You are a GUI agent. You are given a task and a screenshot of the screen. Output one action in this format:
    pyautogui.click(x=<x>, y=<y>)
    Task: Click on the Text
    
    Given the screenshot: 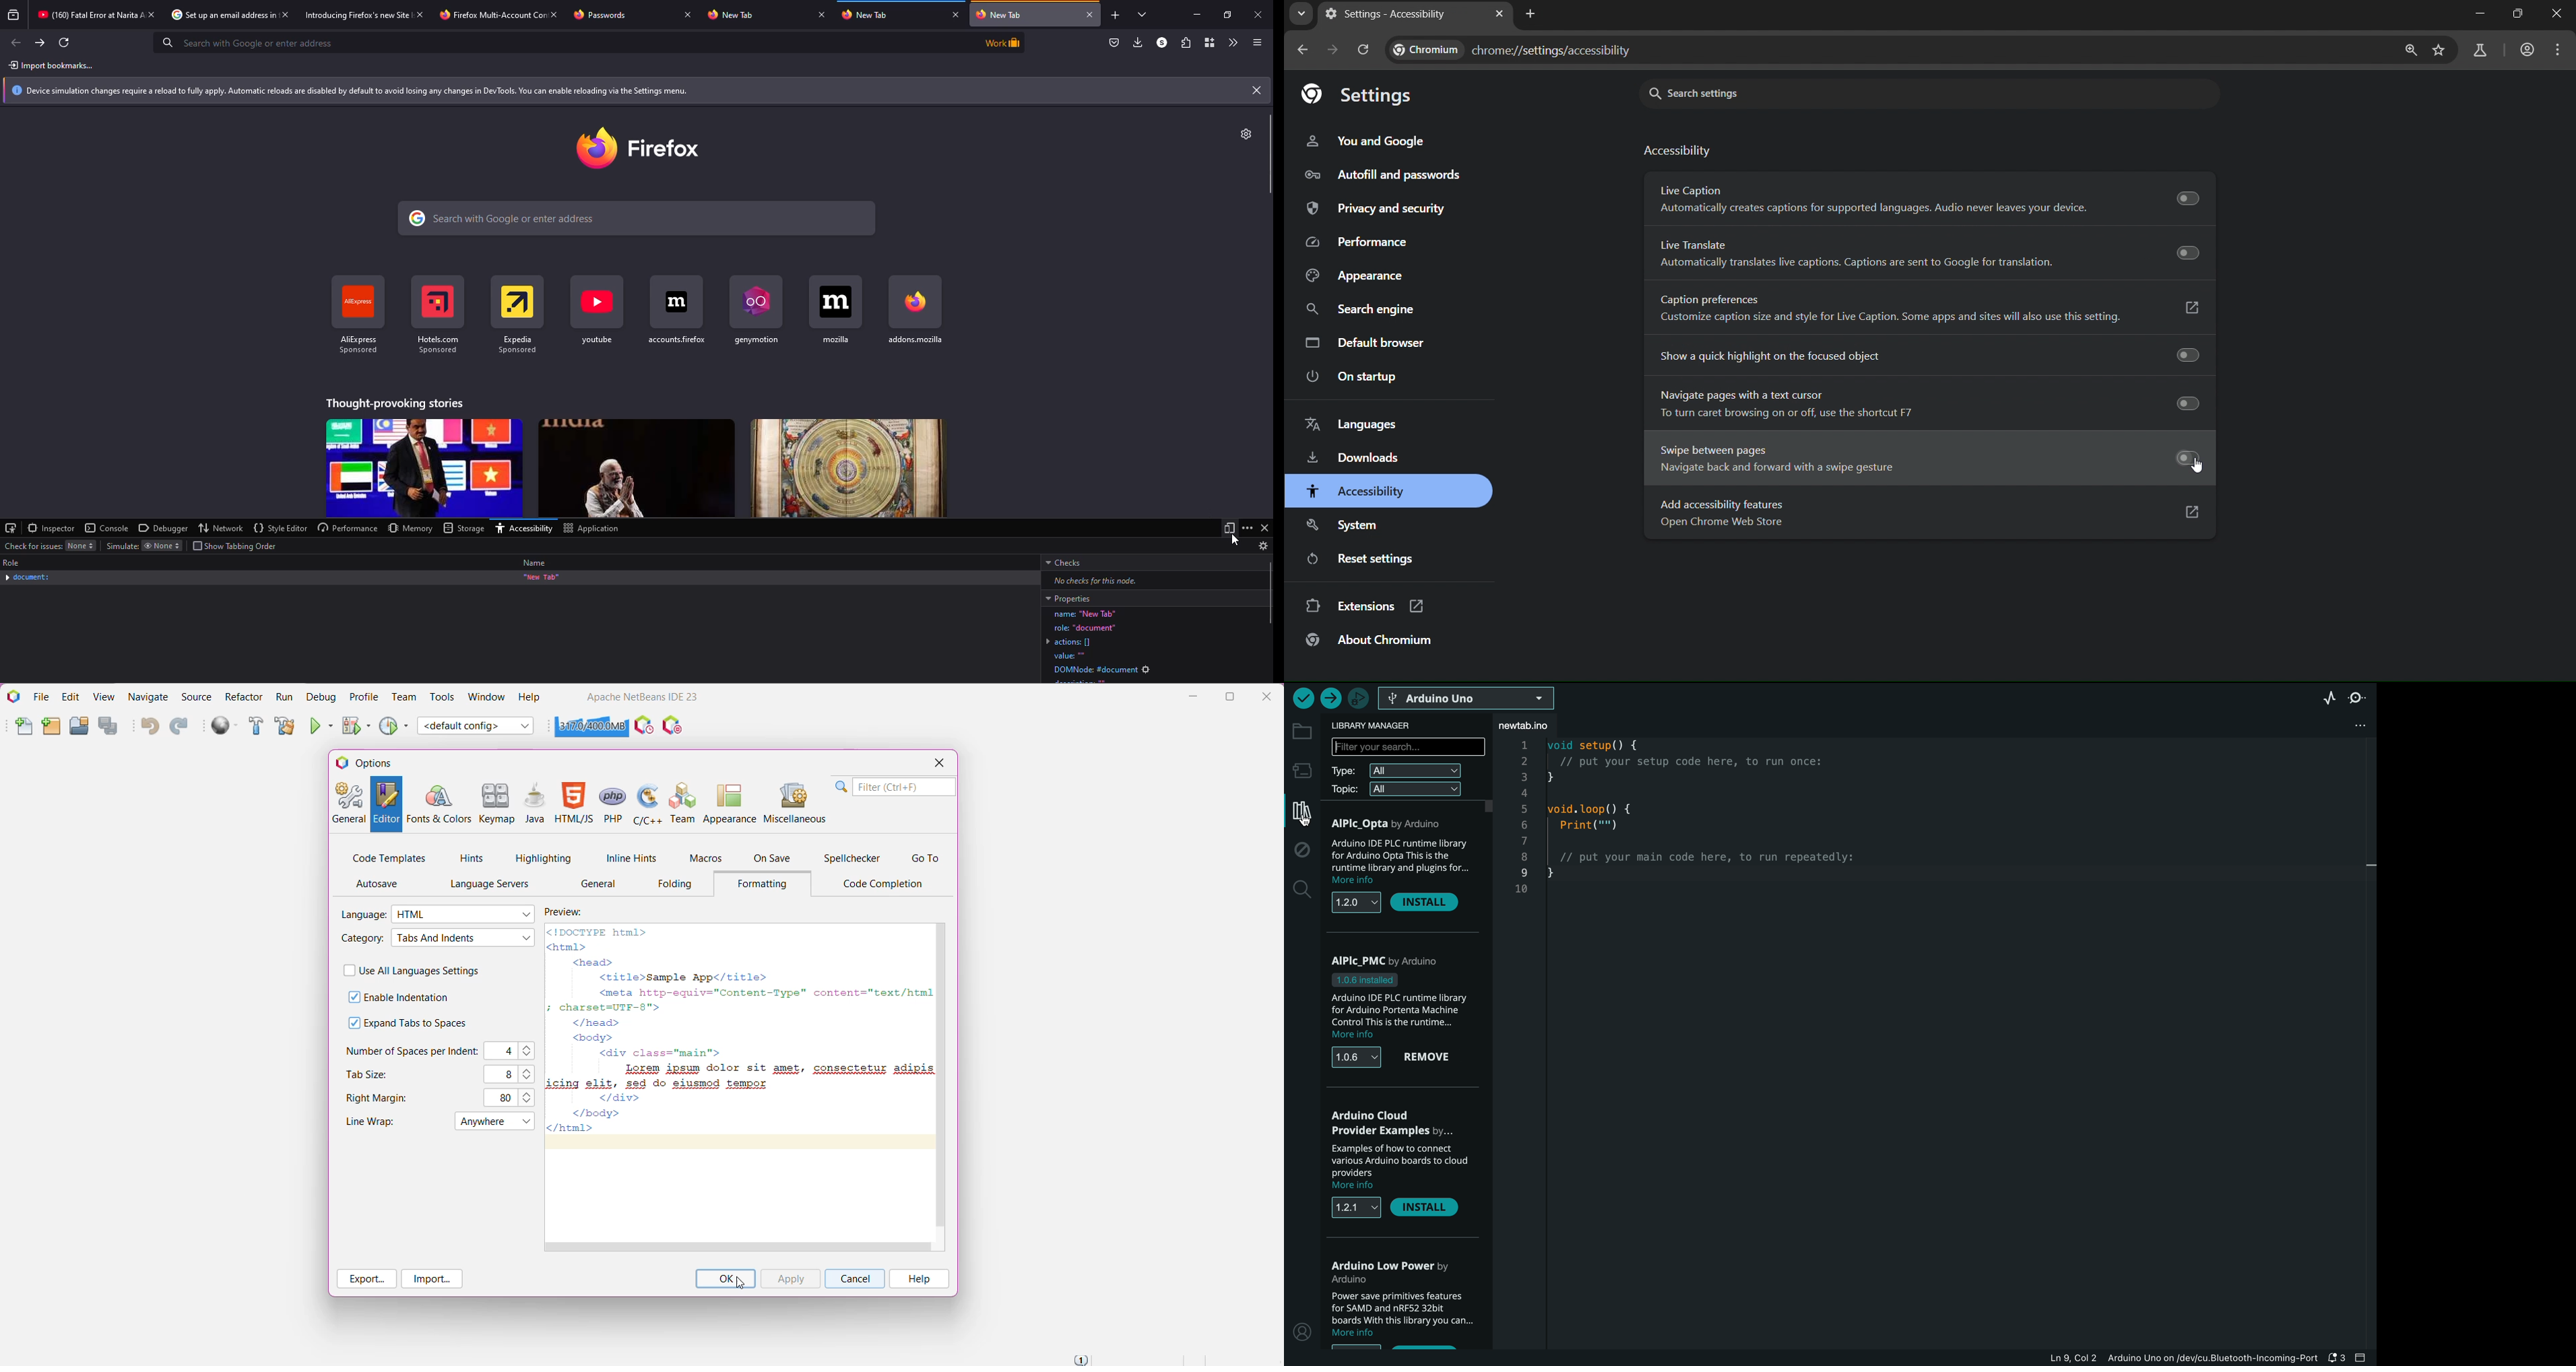 What is the action you would take?
    pyautogui.click(x=394, y=403)
    